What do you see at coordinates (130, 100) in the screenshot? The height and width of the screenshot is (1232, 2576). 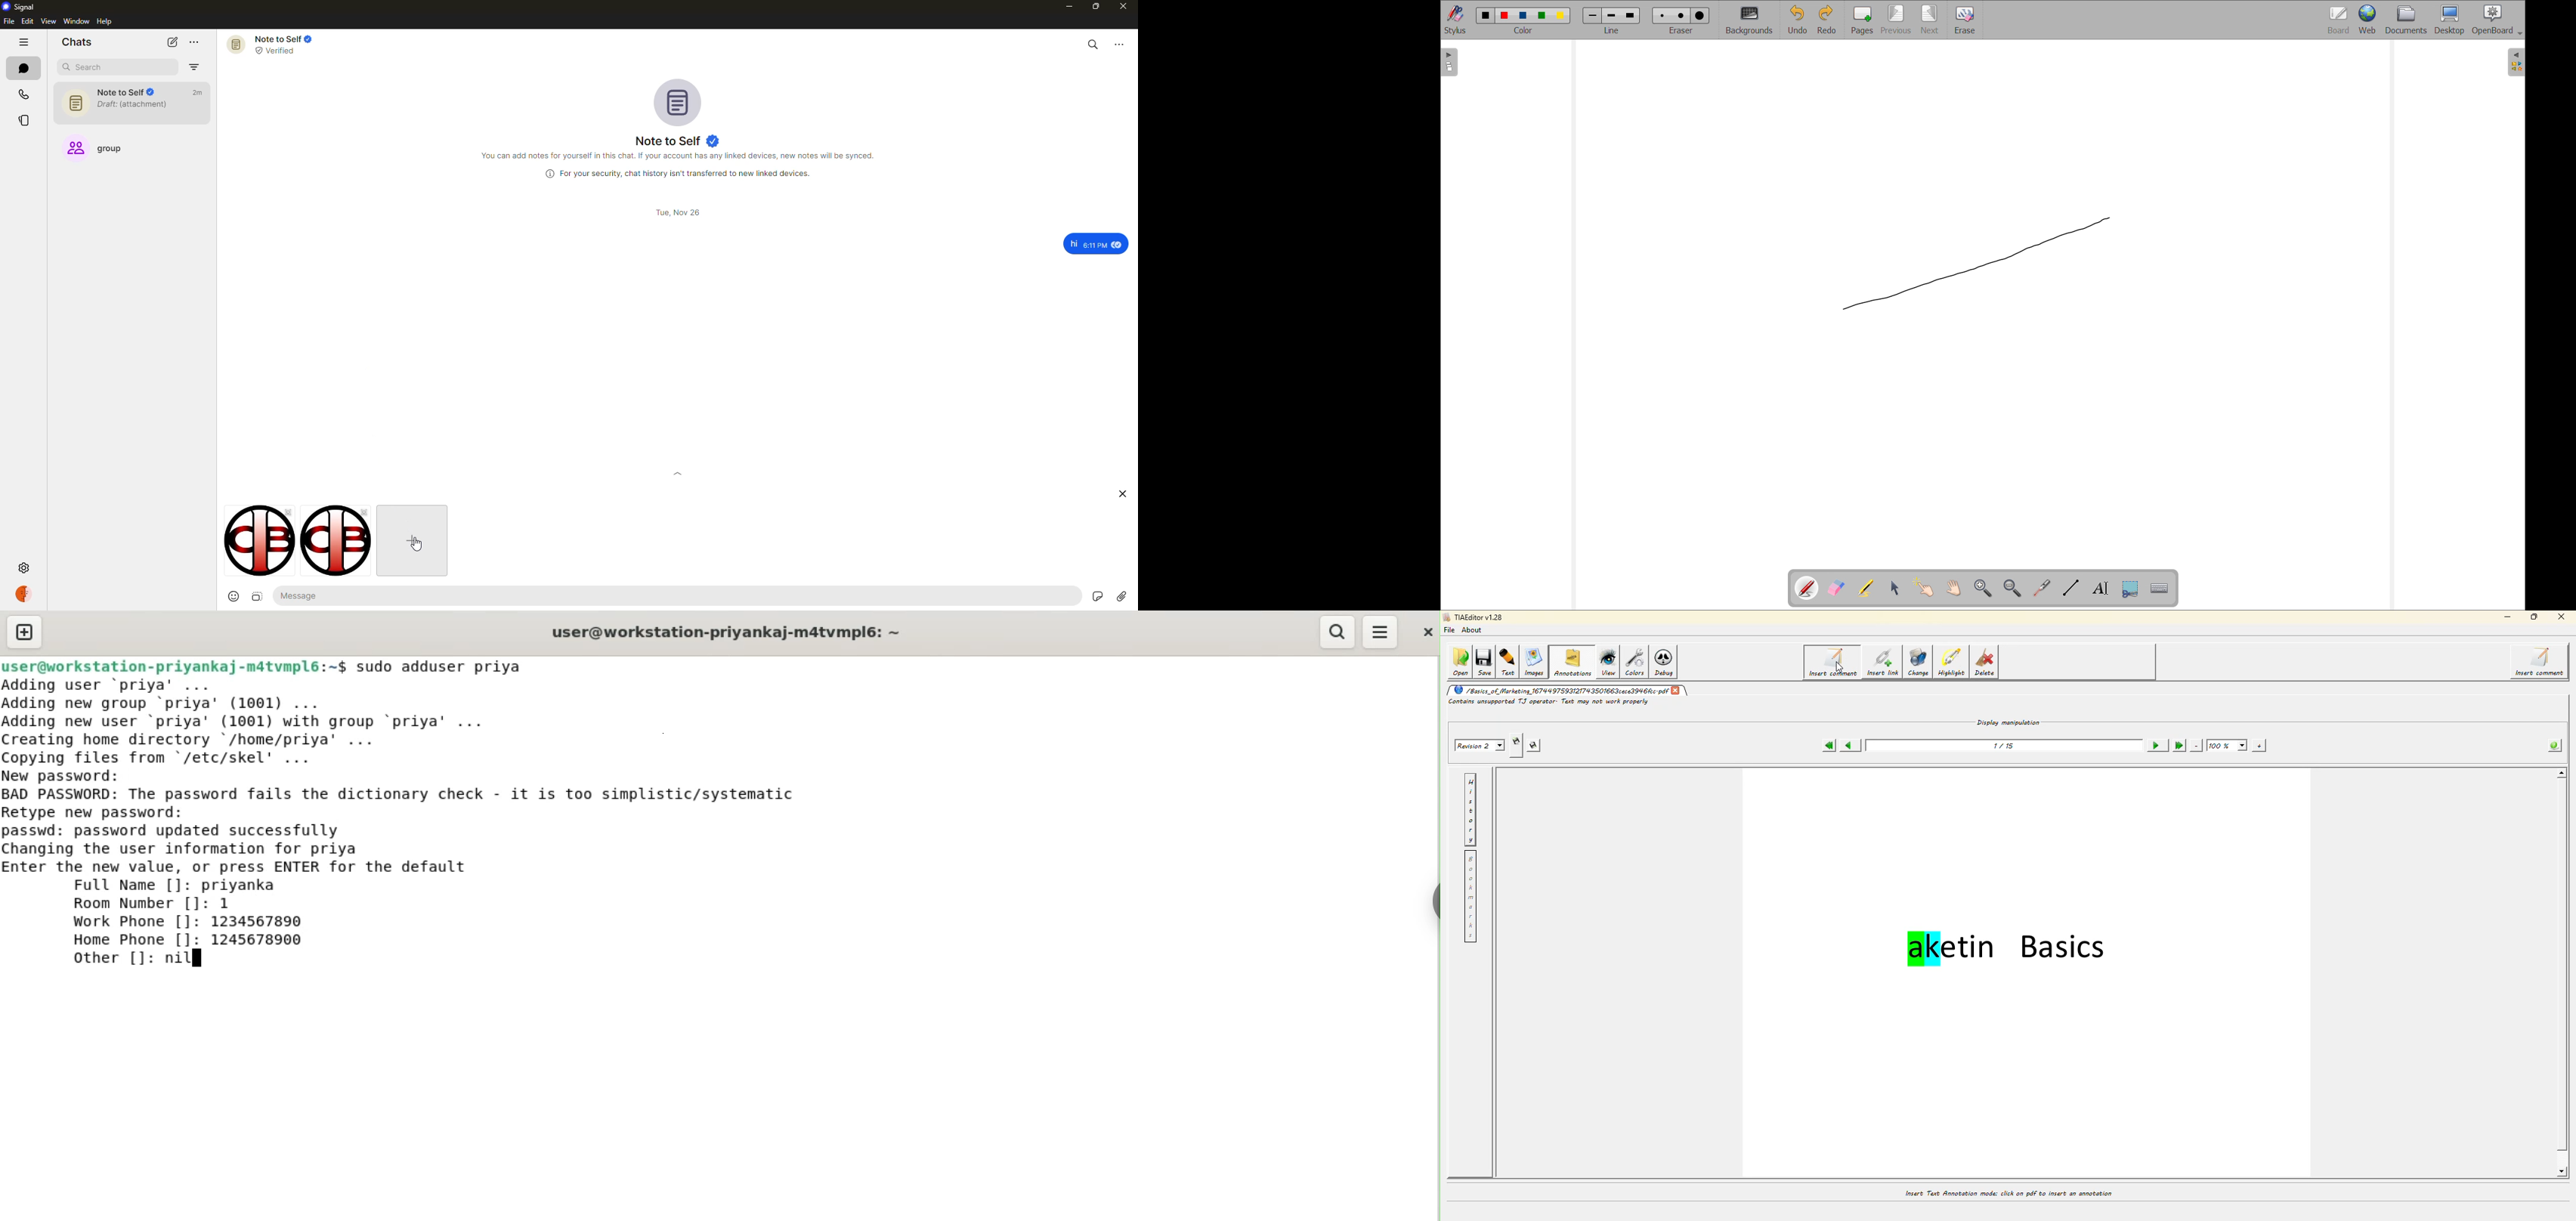 I see `note to self` at bounding box center [130, 100].